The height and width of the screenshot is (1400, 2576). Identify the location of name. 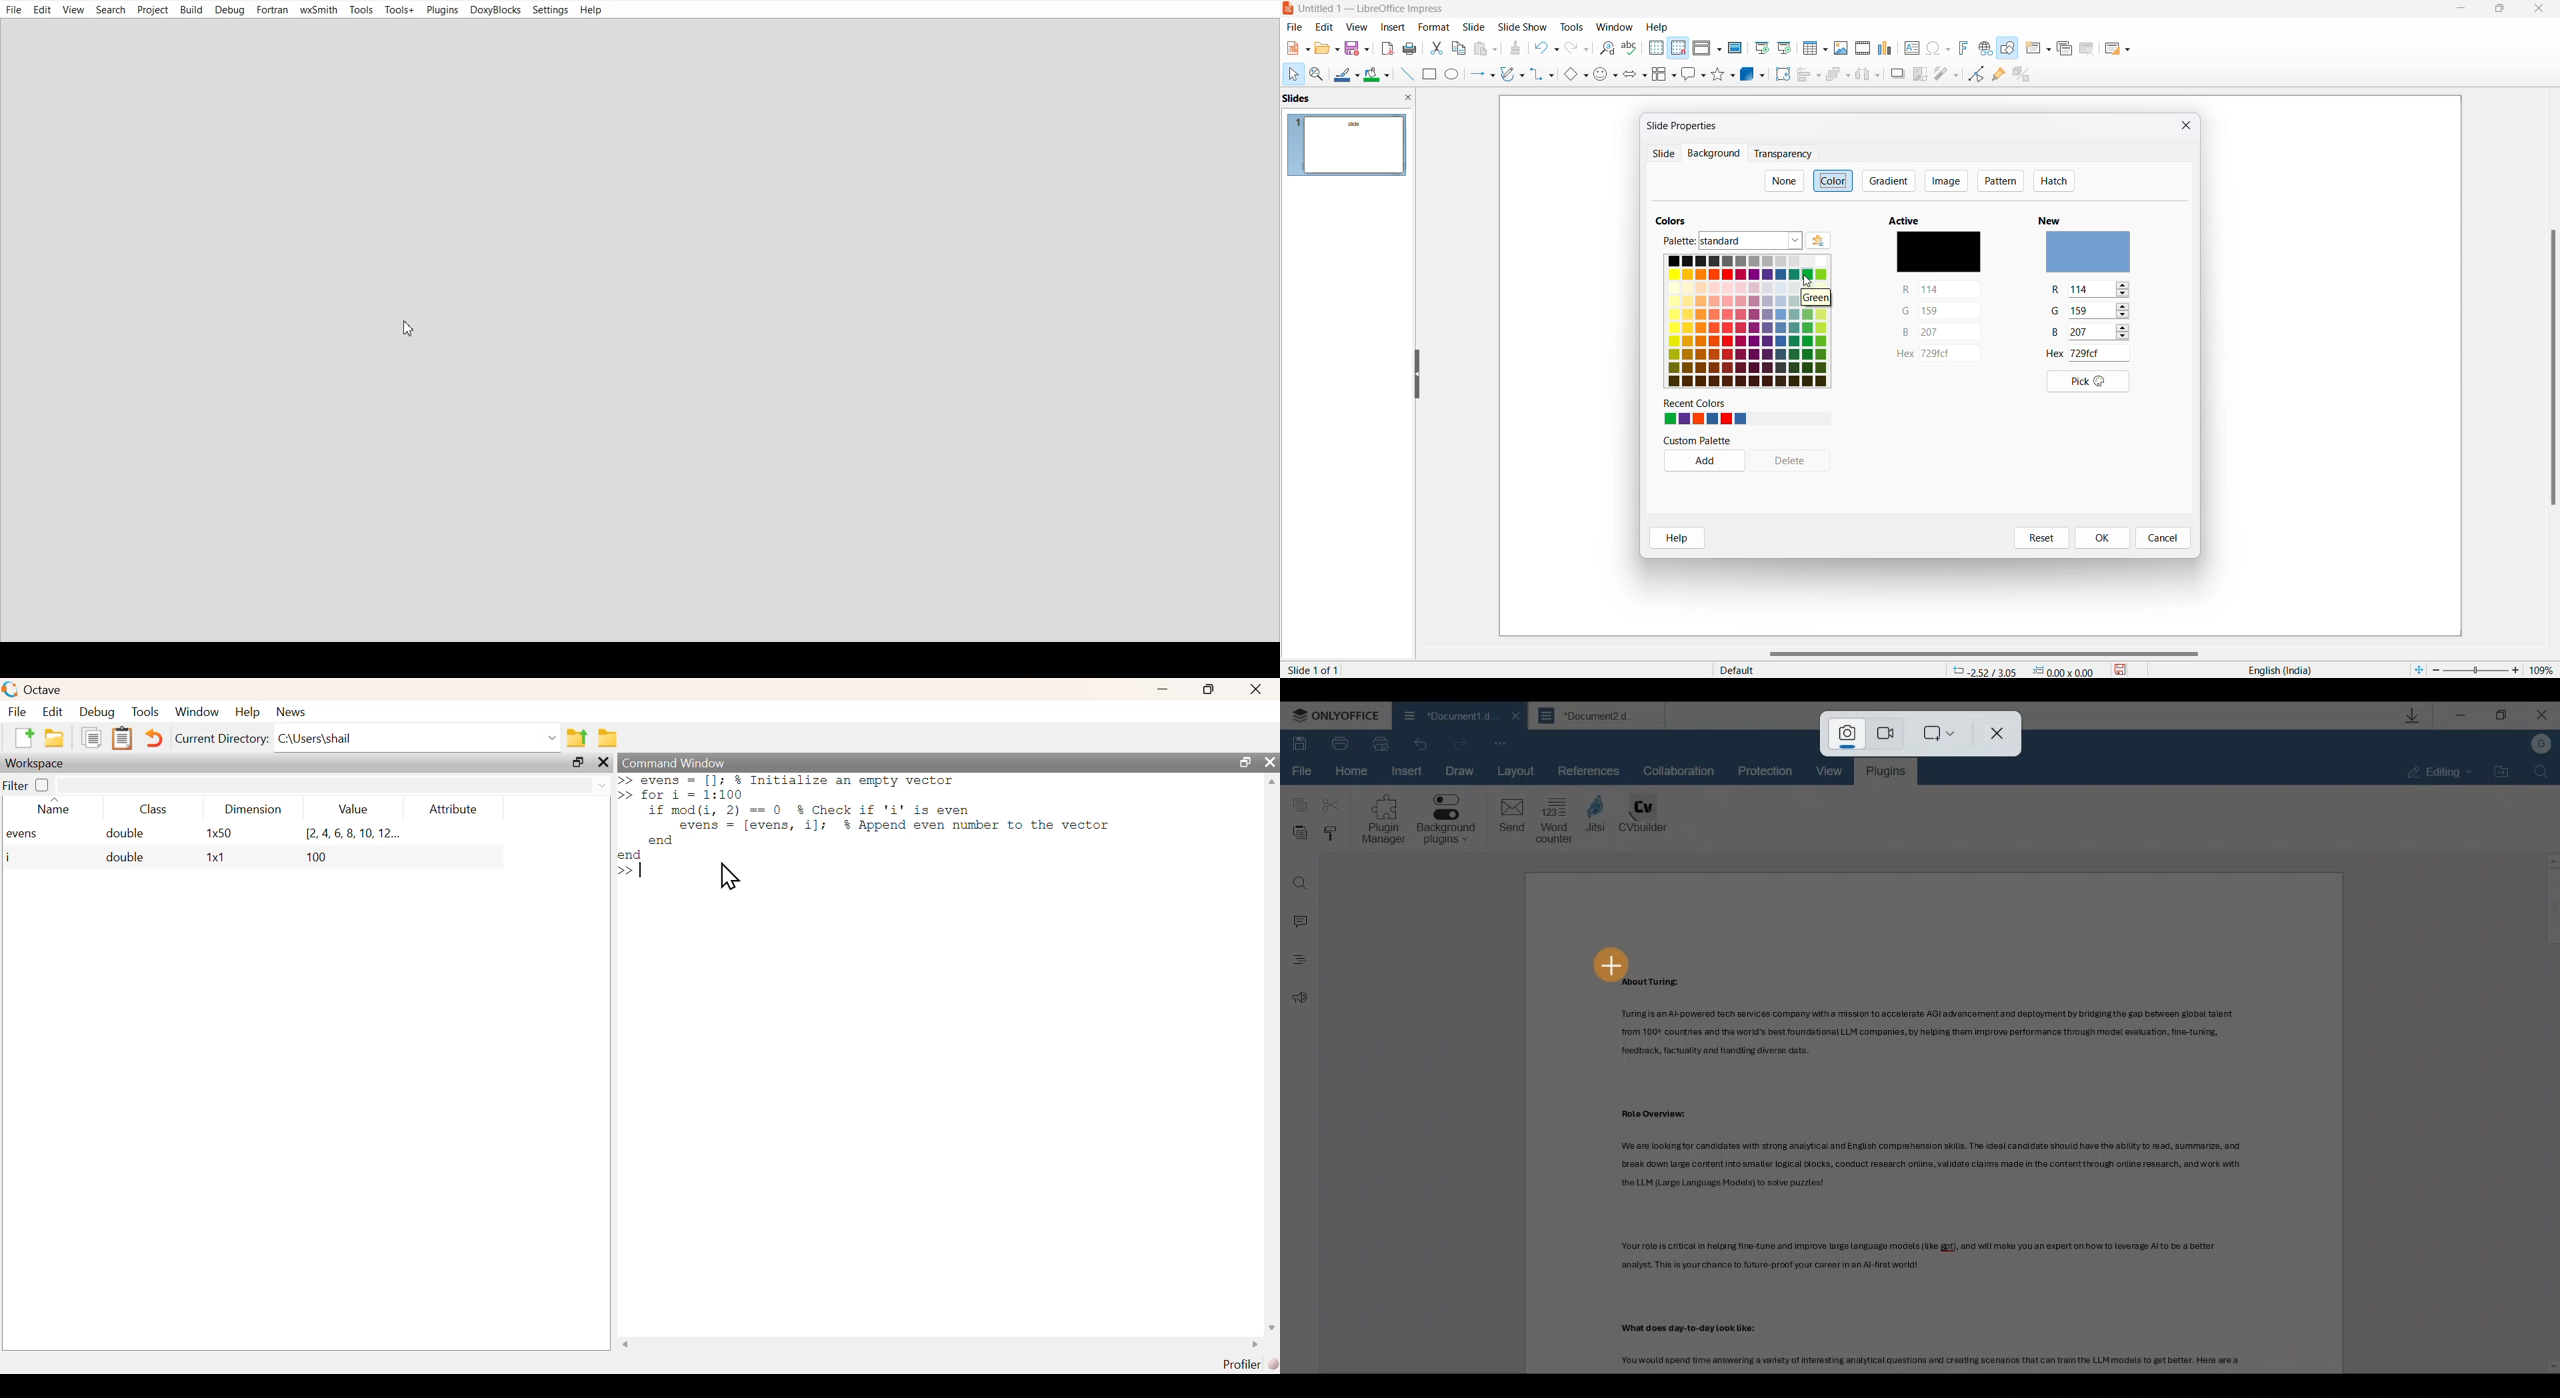
(47, 809).